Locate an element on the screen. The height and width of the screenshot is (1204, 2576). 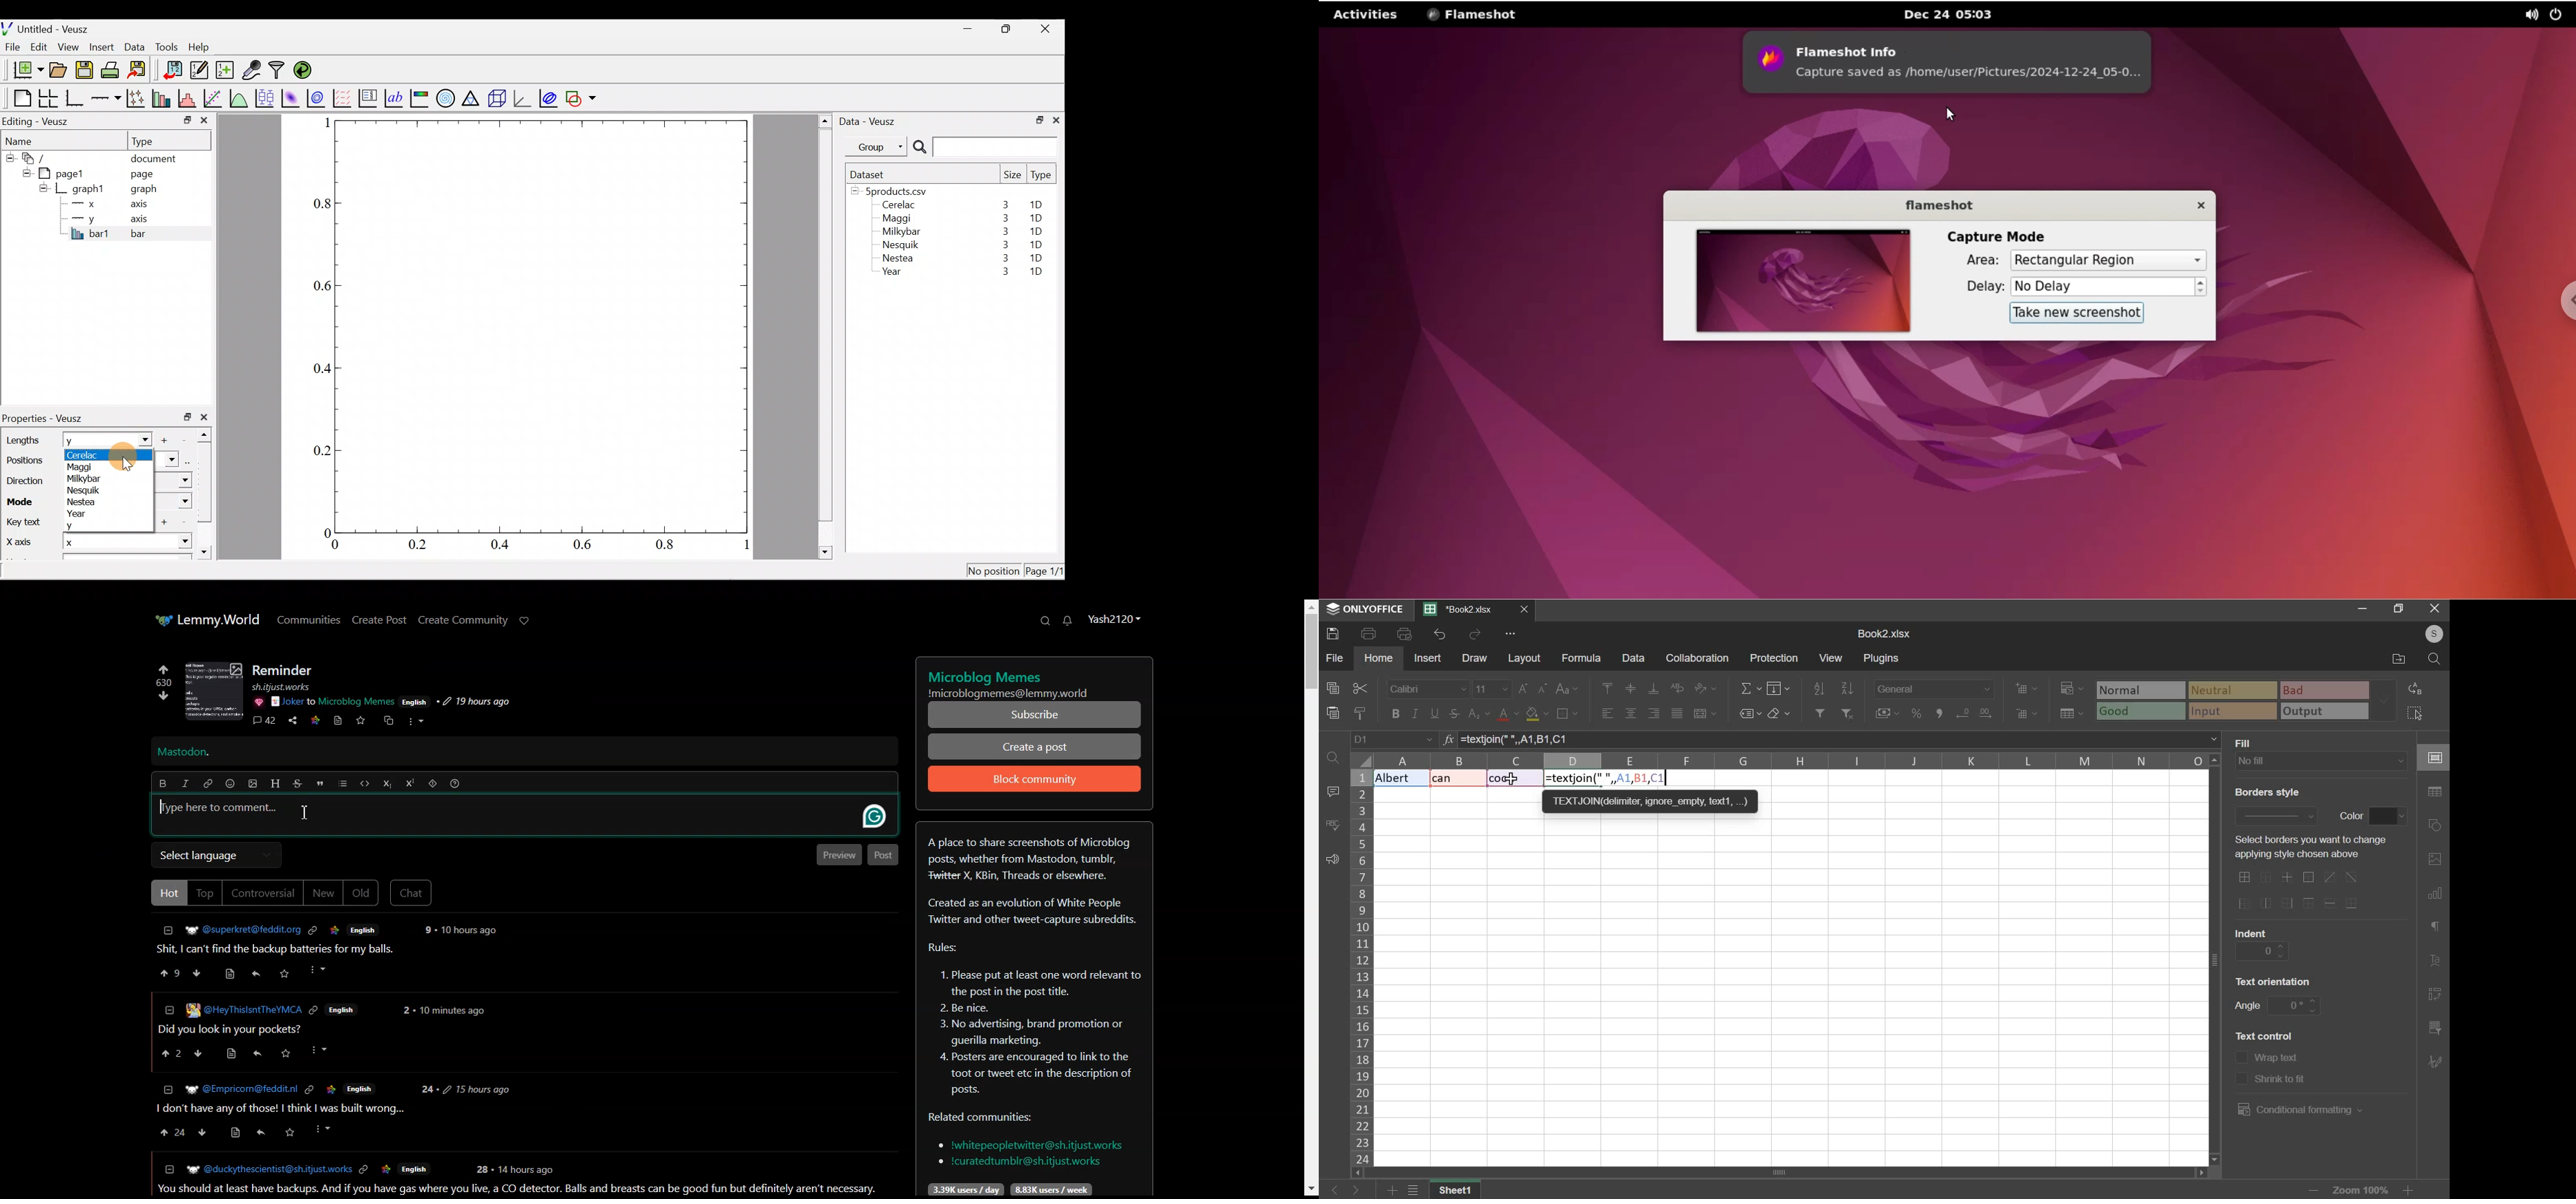
Remove item is located at coordinates (184, 523).